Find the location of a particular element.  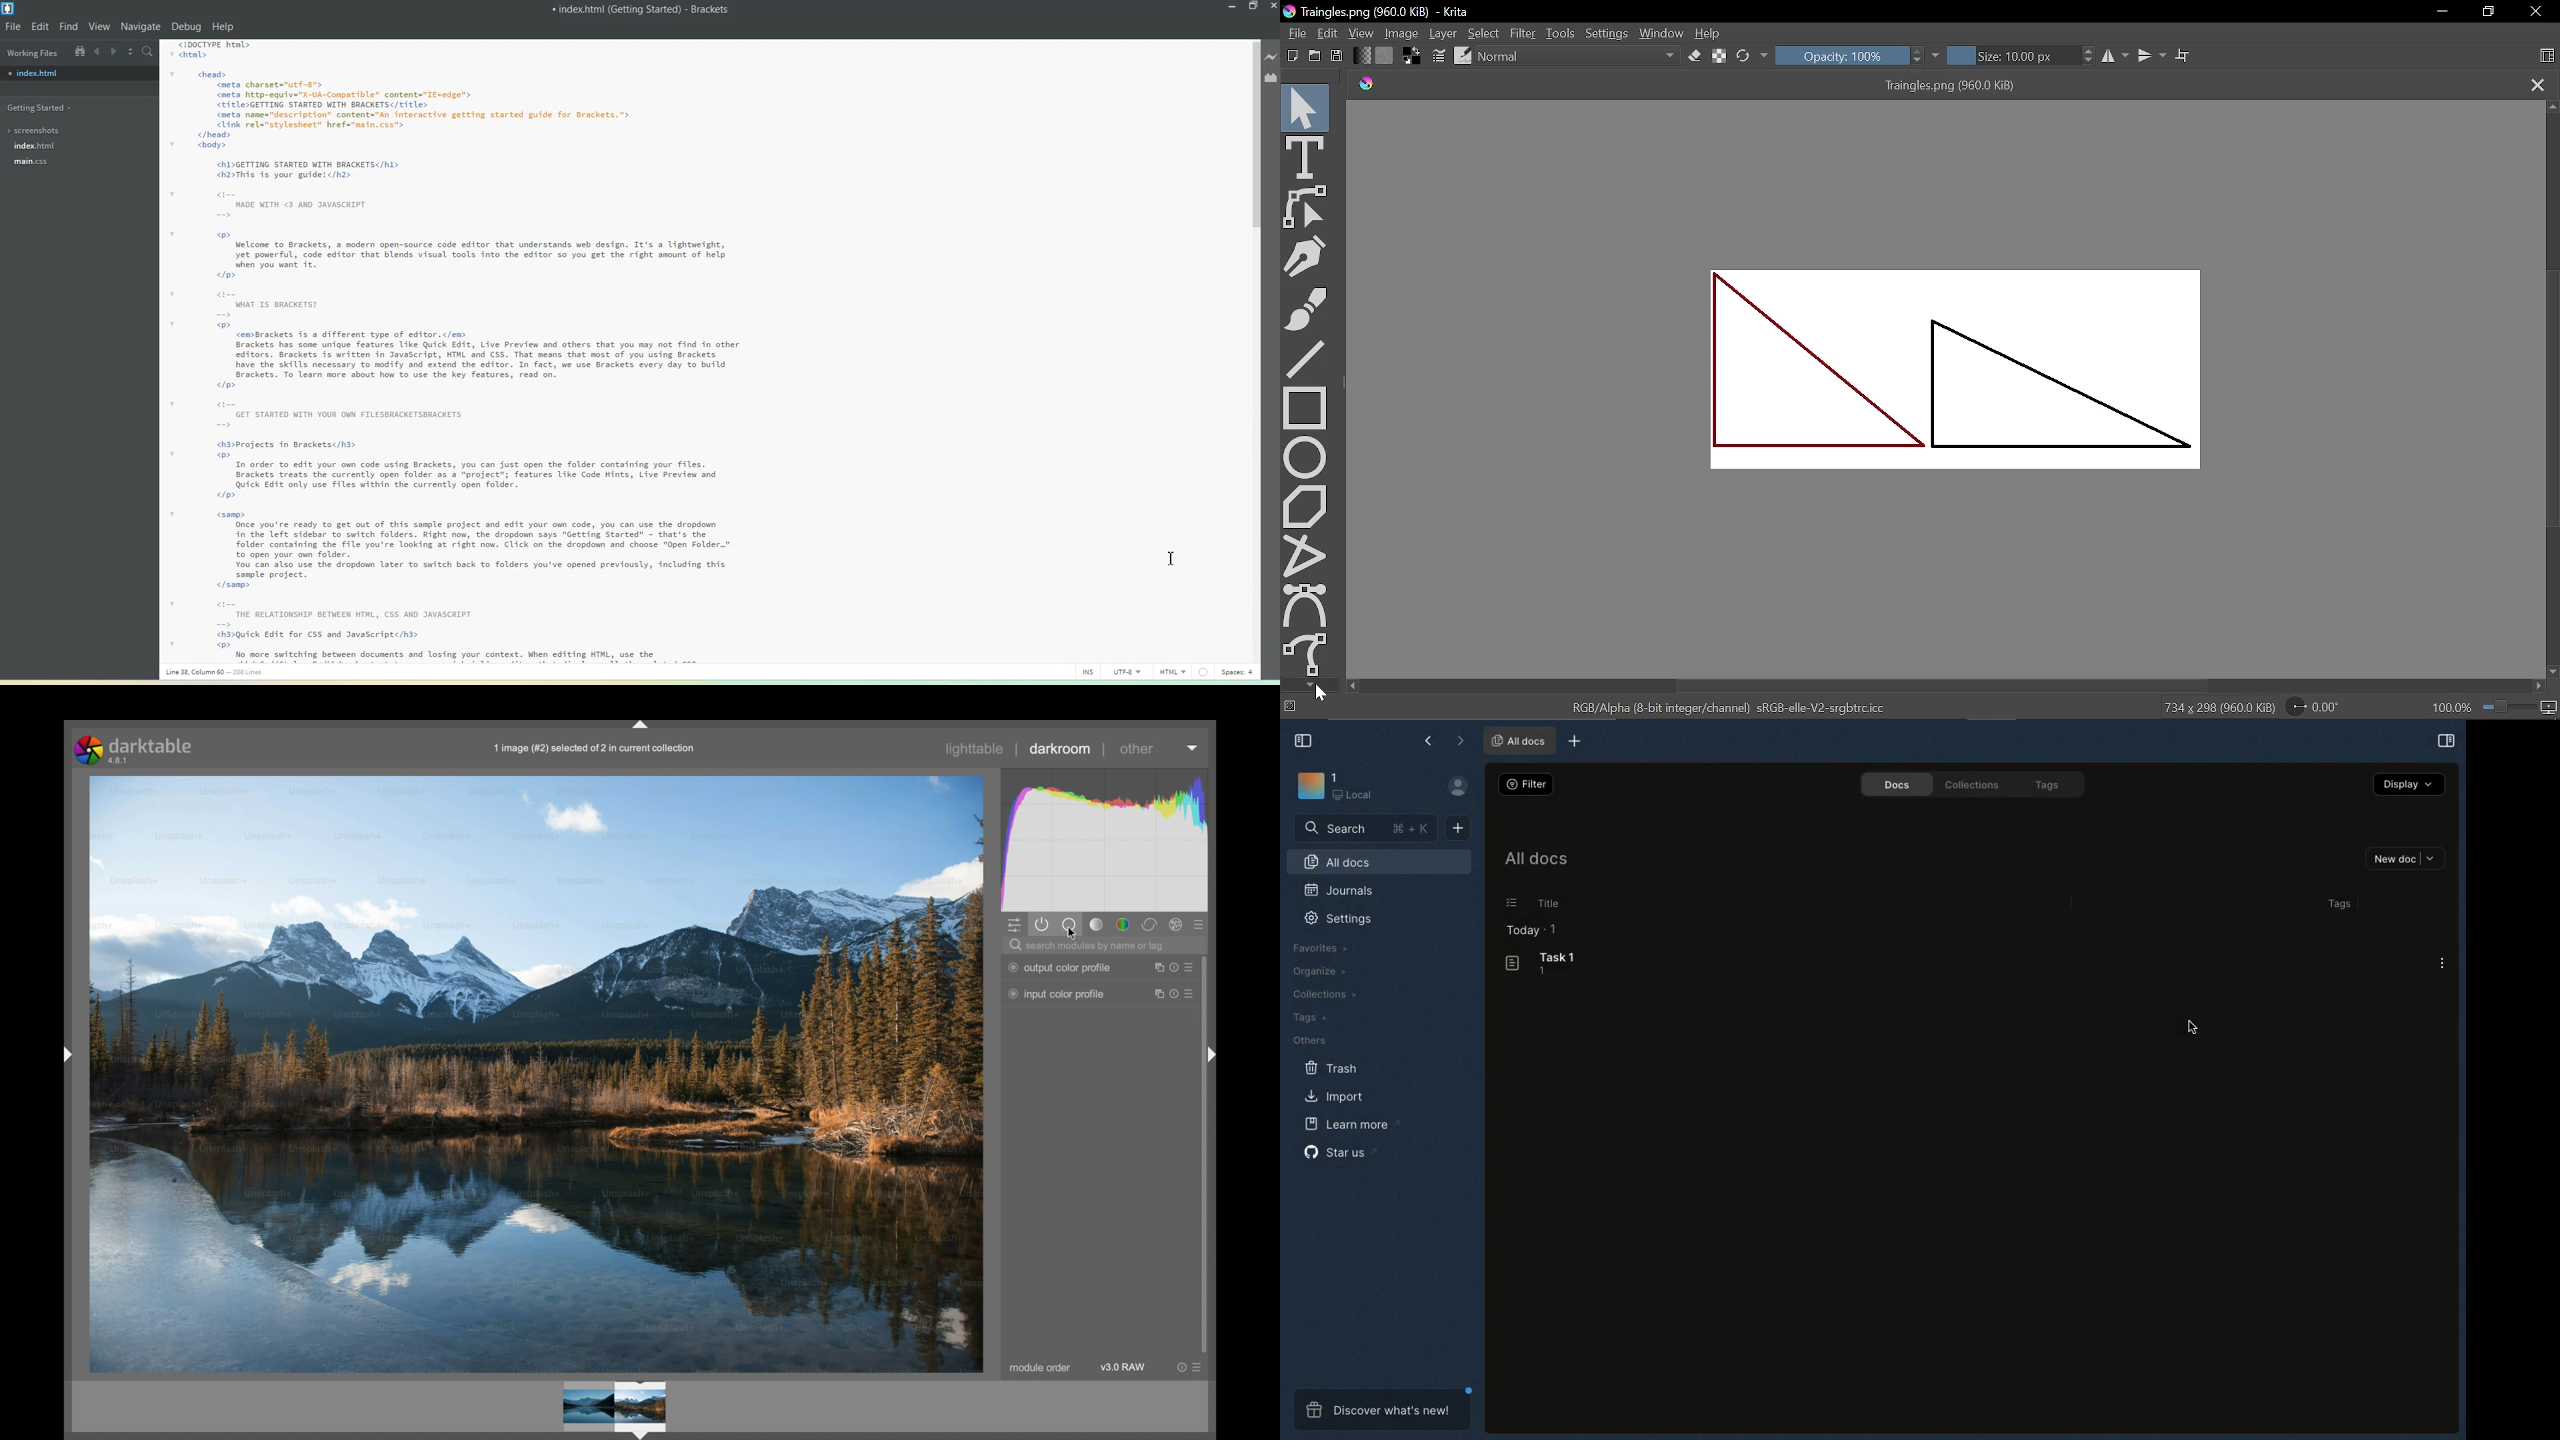

Getting Started With Brackets HTML CODE is located at coordinates (489, 353).